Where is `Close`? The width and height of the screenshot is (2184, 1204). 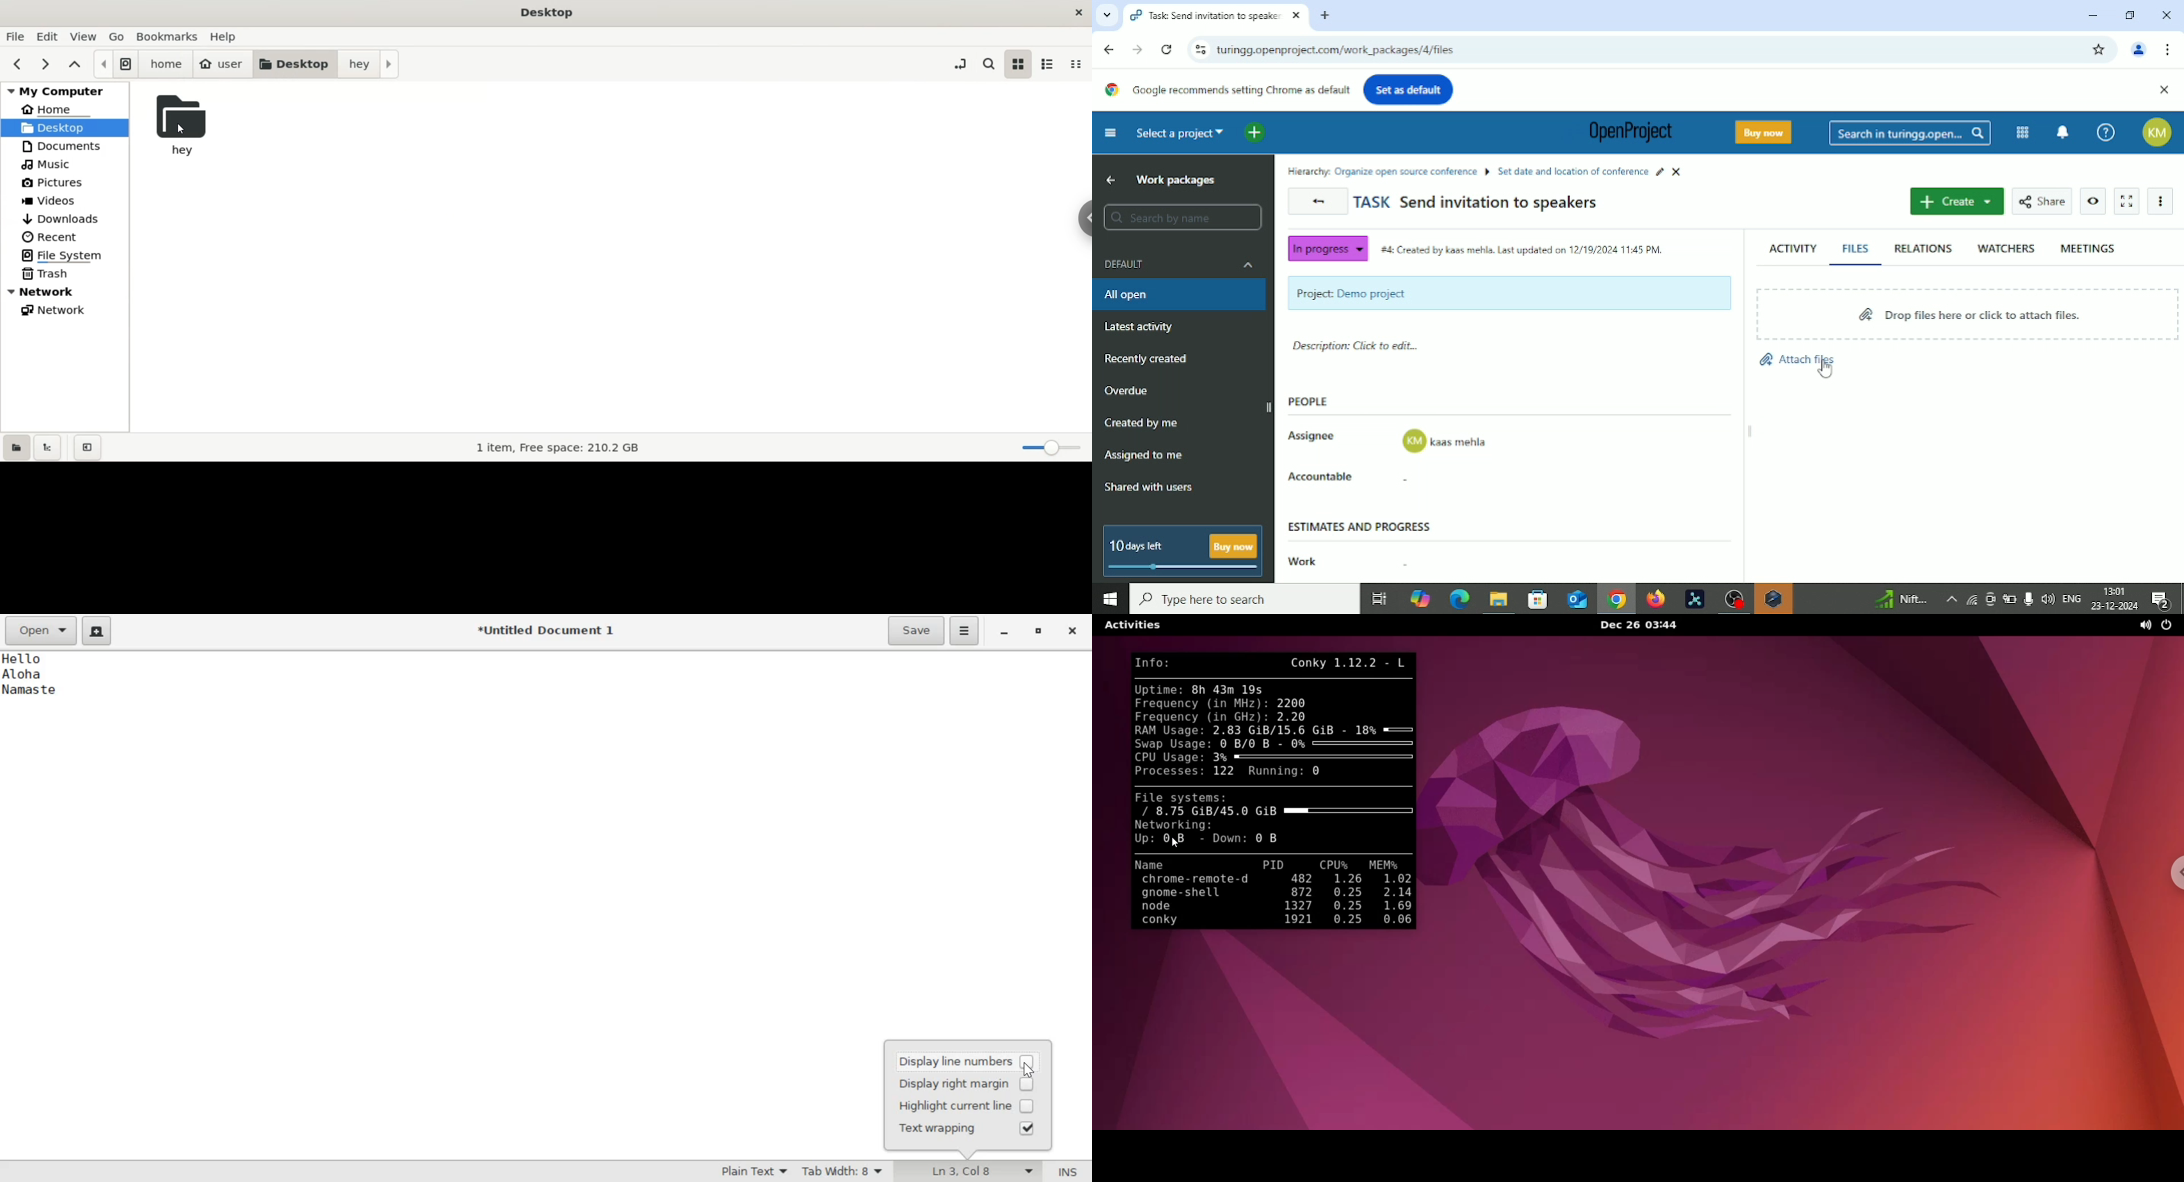 Close is located at coordinates (2166, 16).